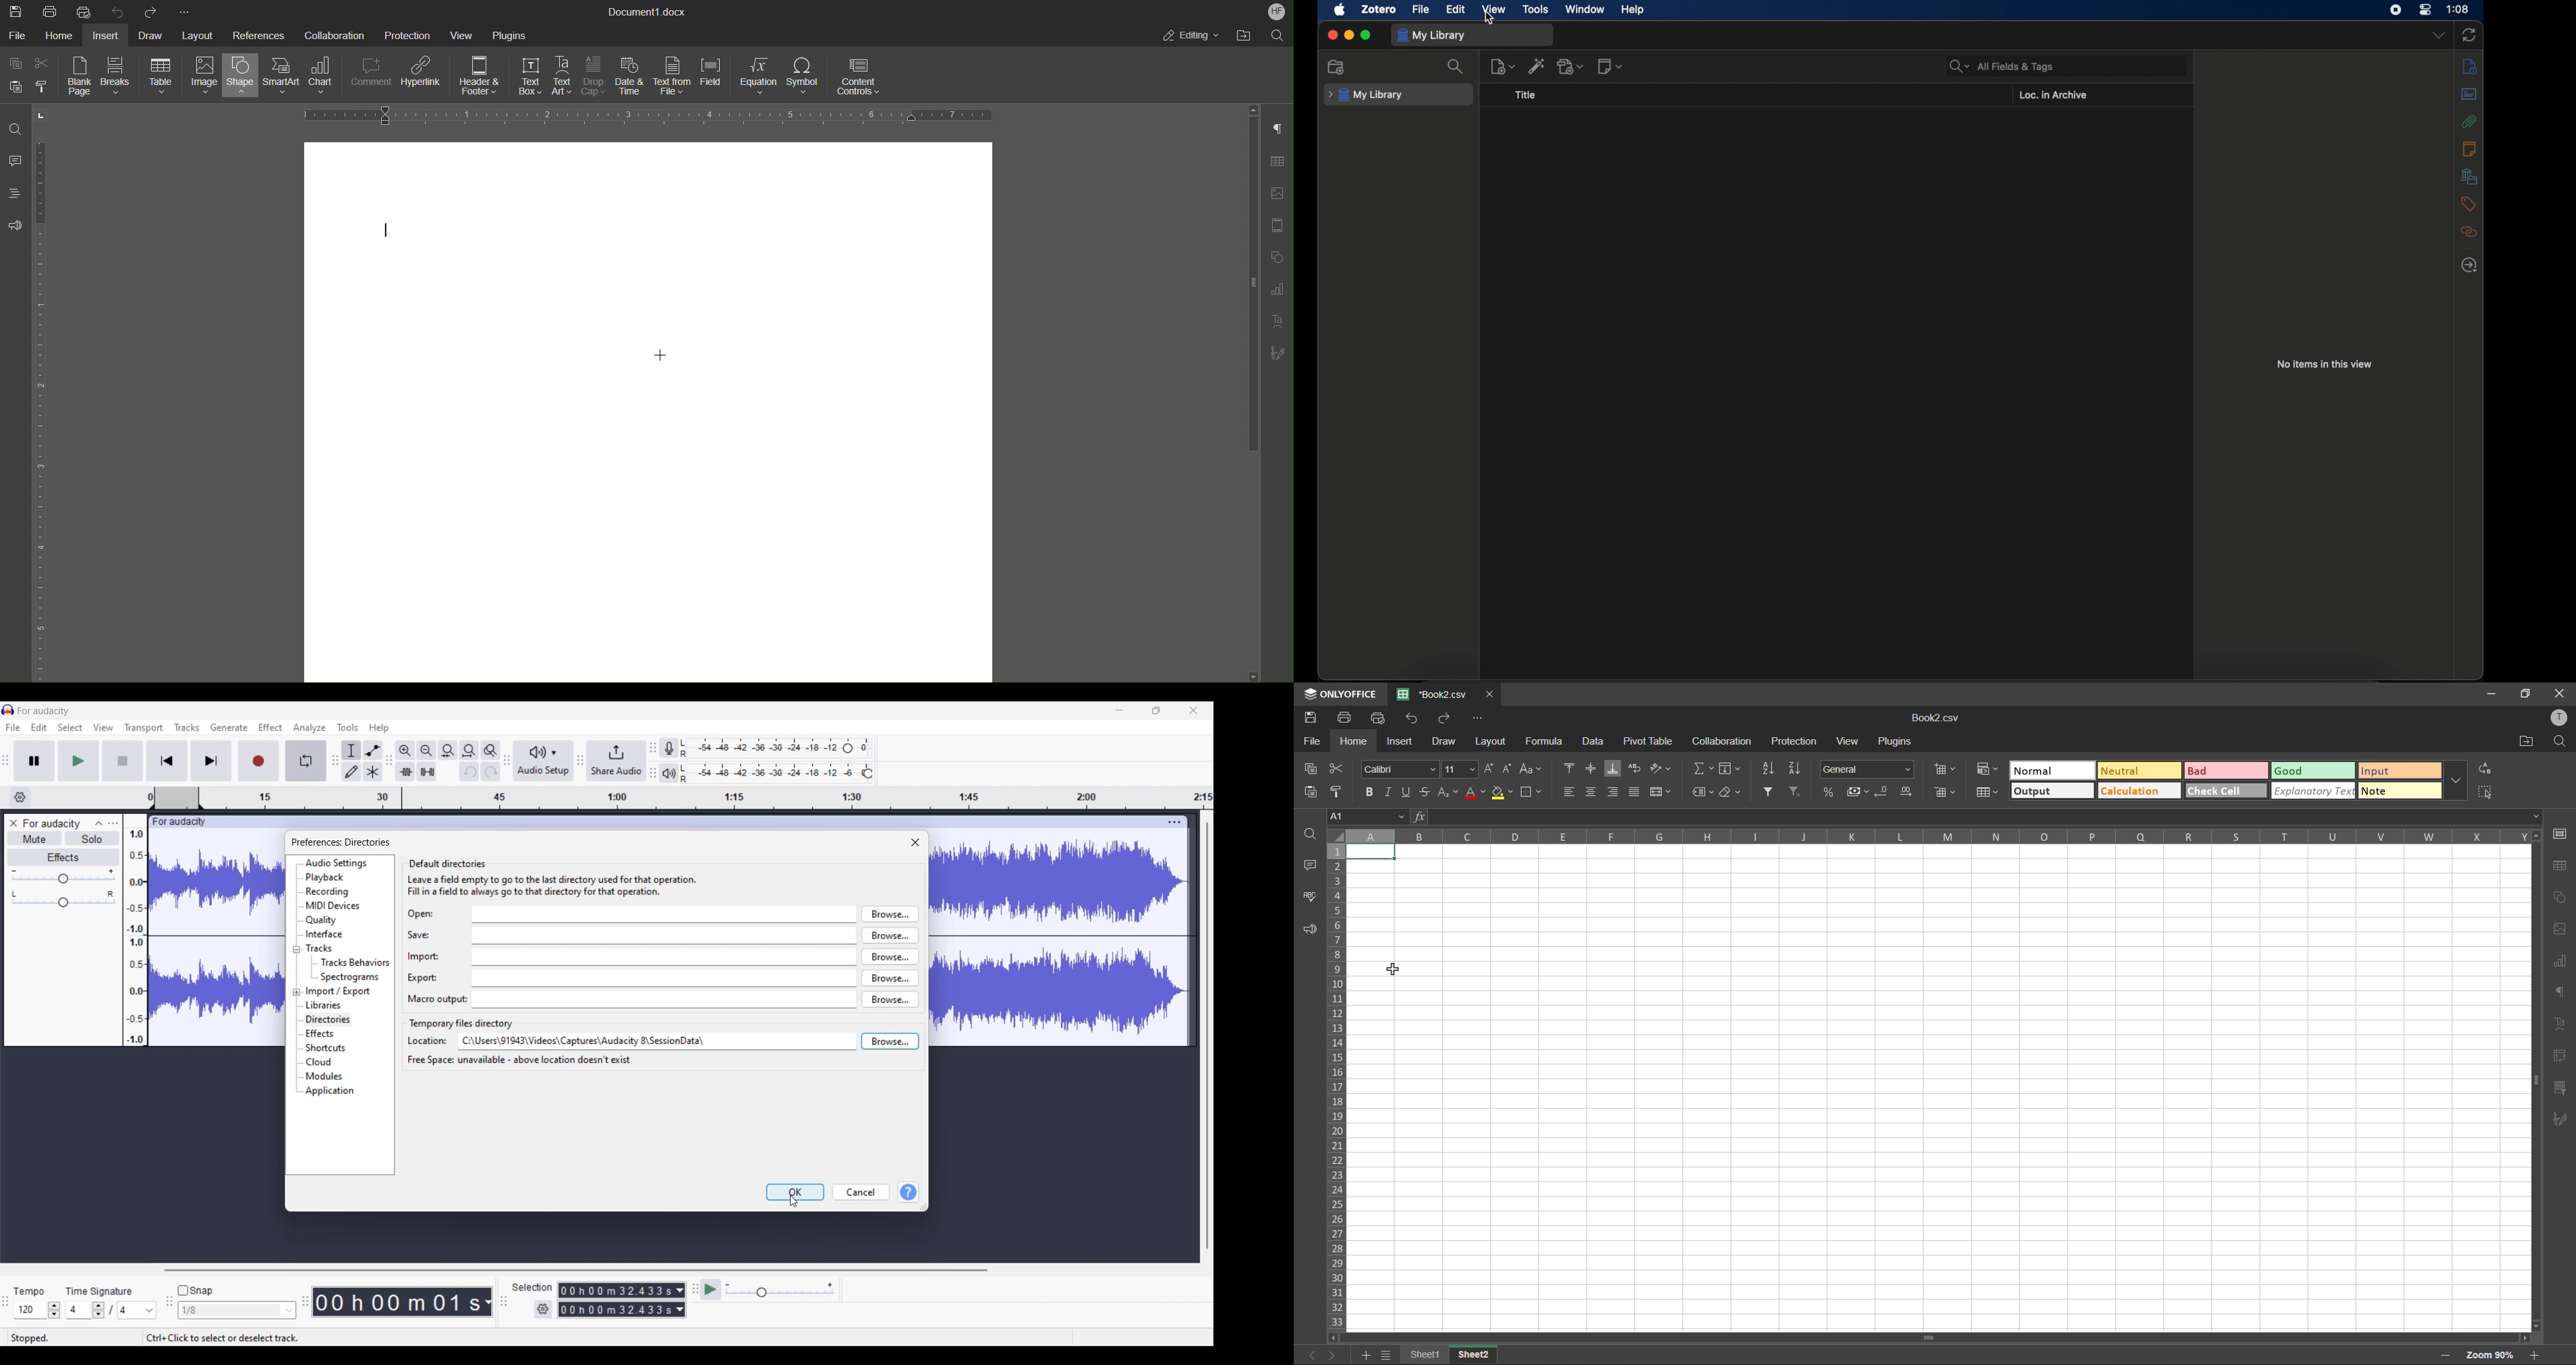  What do you see at coordinates (1280, 256) in the screenshot?
I see `Shape Settings` at bounding box center [1280, 256].